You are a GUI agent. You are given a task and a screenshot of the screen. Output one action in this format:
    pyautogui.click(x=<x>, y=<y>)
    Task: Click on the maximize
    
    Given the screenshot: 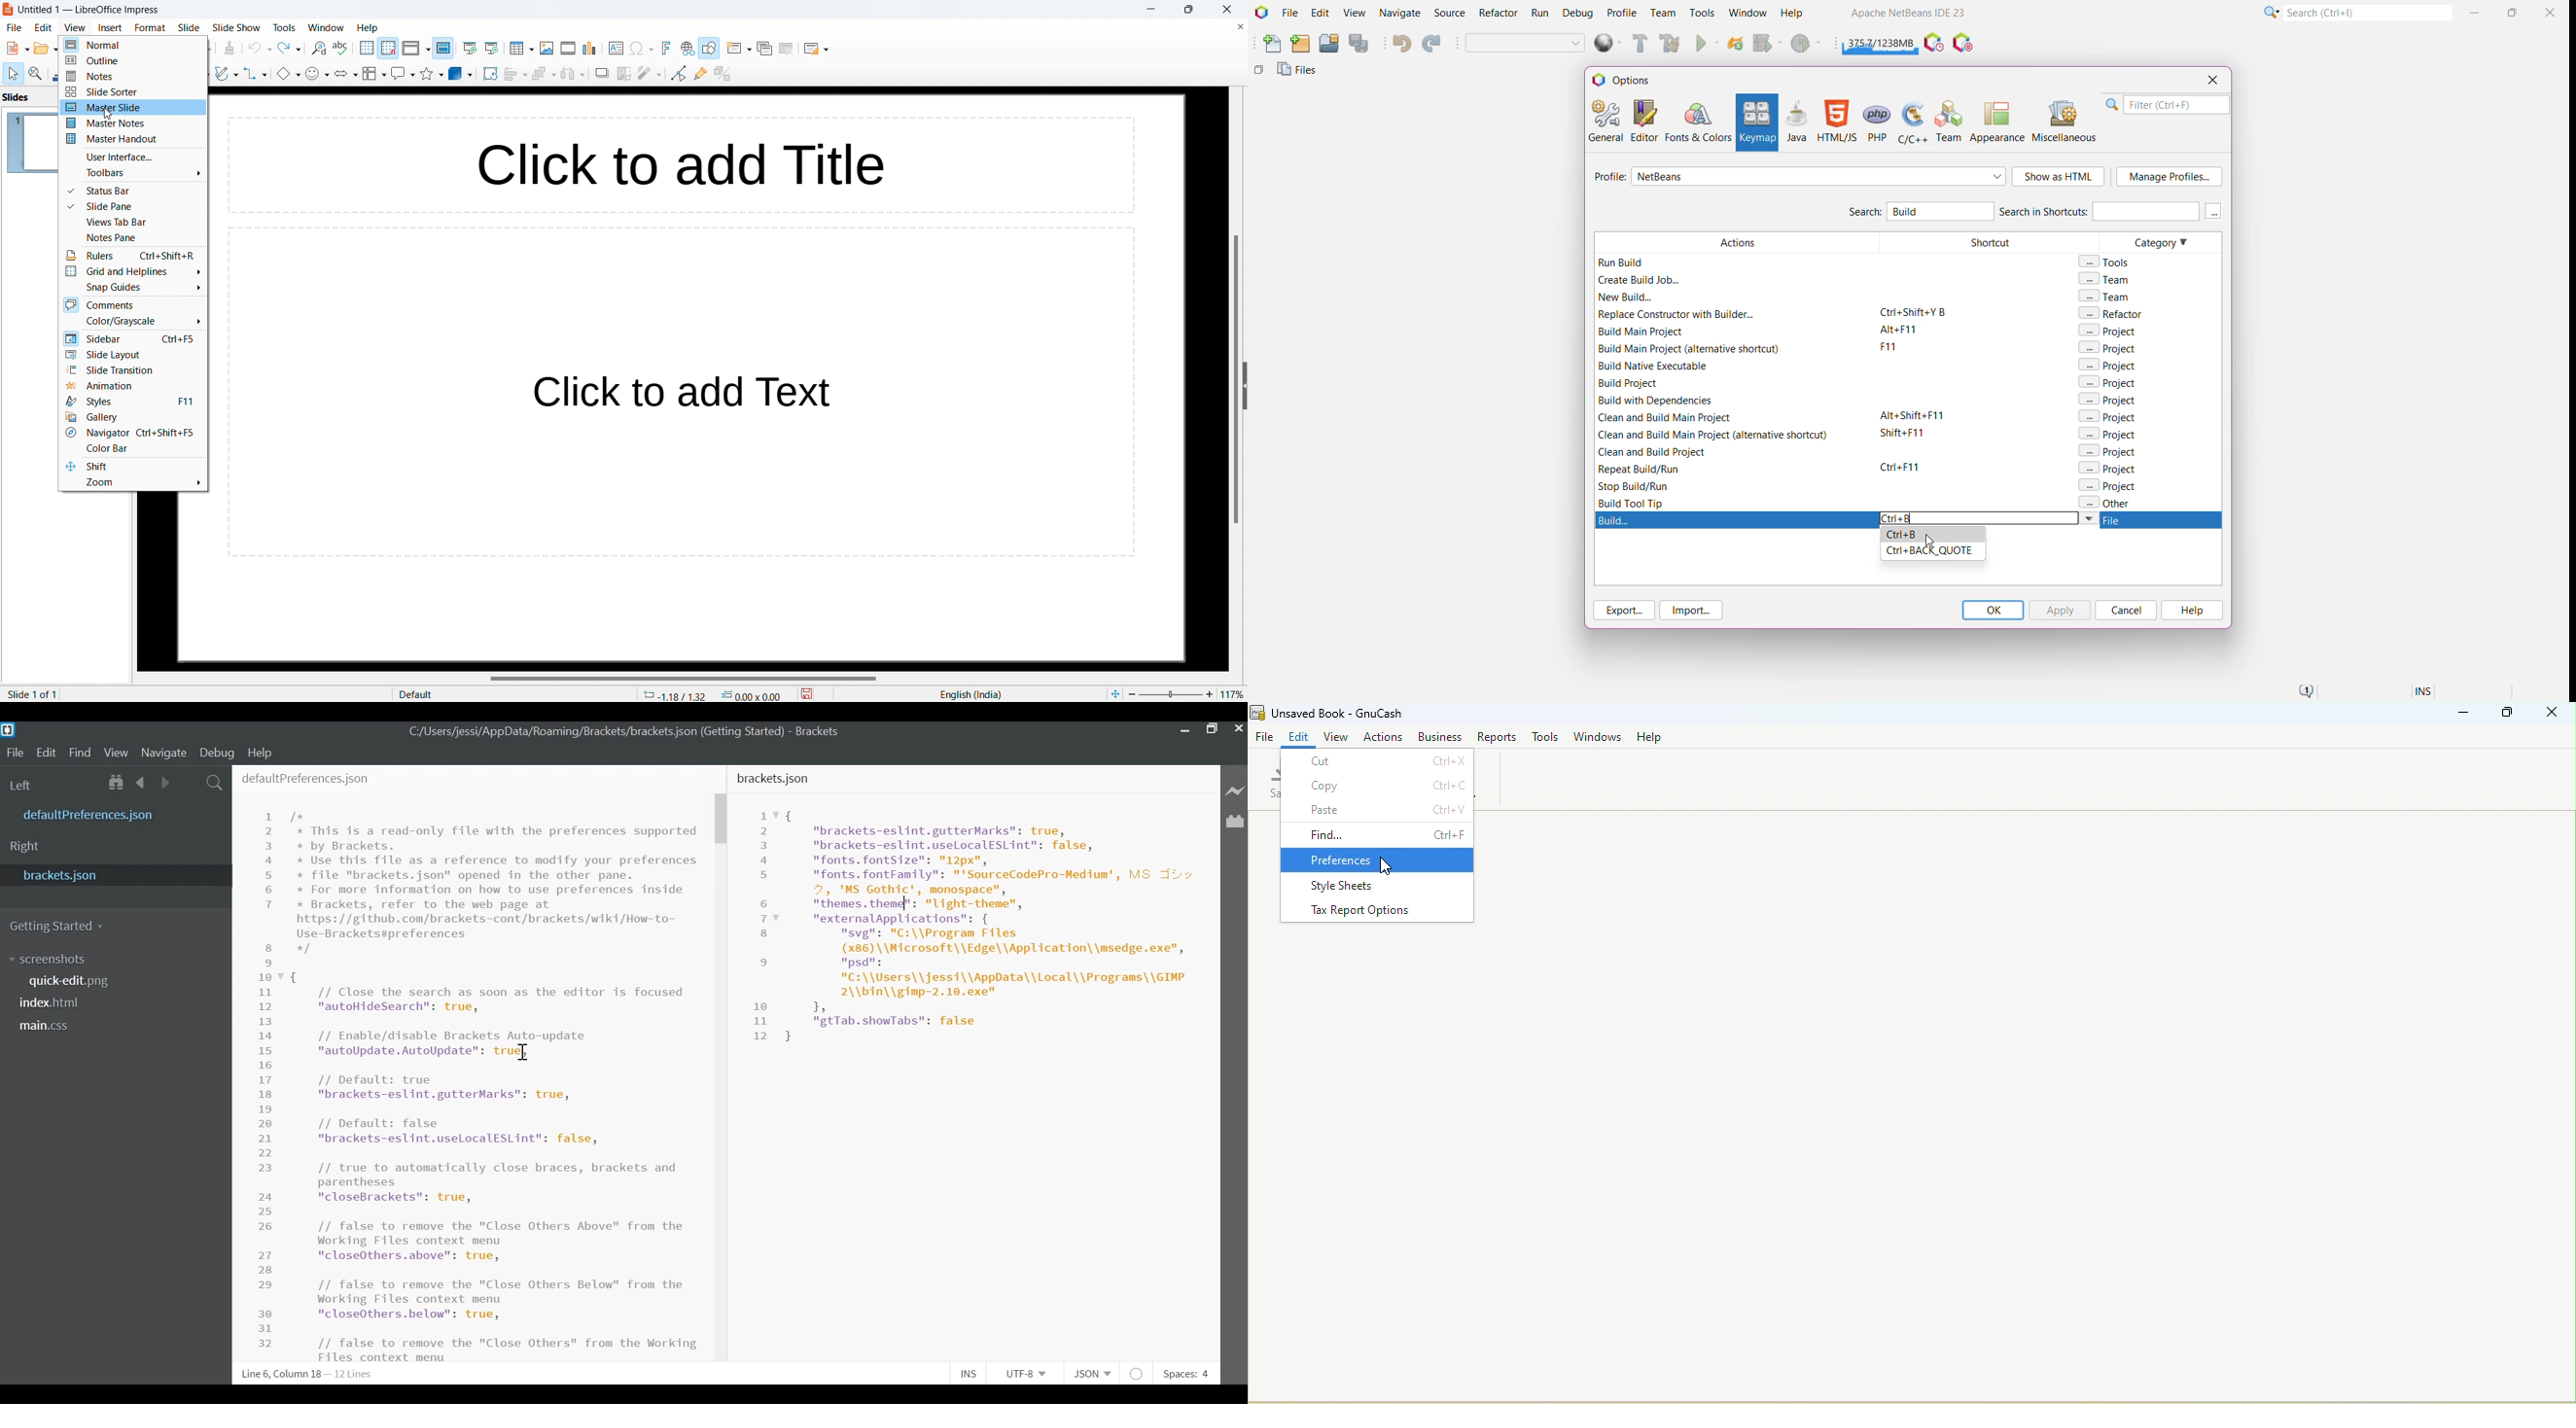 What is the action you would take?
    pyautogui.click(x=1188, y=9)
    